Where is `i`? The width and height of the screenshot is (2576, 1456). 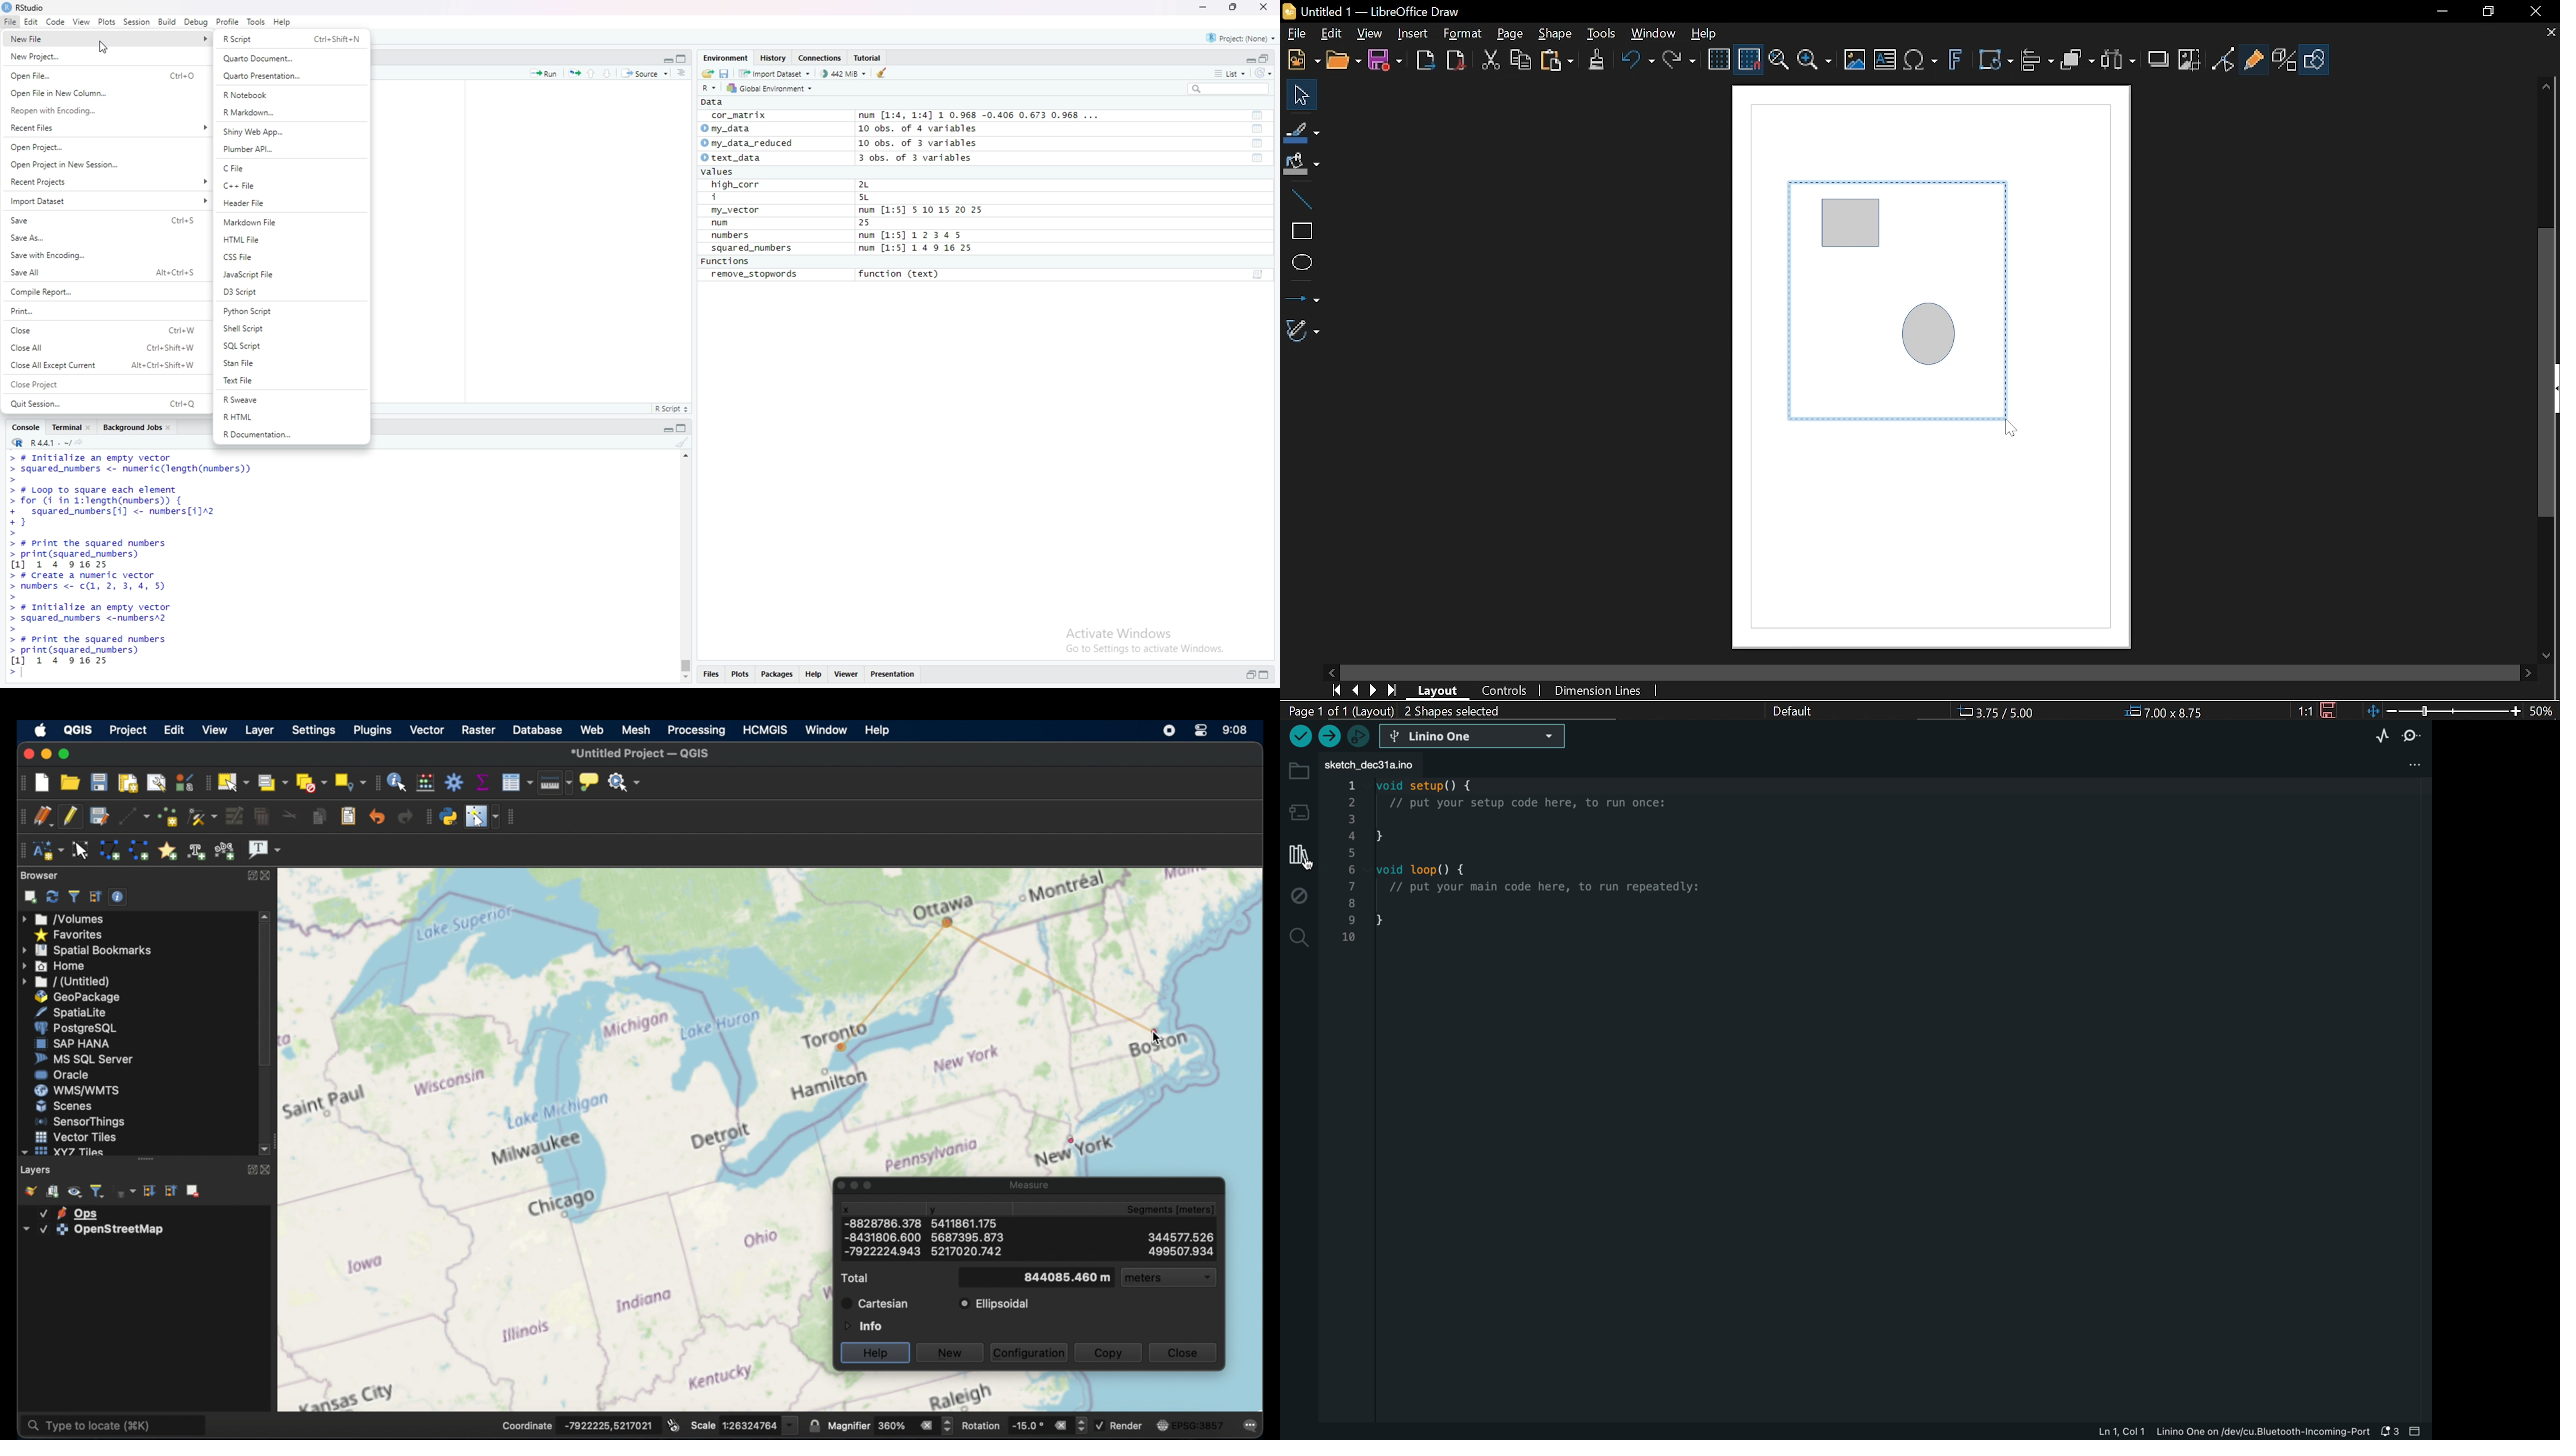 i is located at coordinates (731, 196).